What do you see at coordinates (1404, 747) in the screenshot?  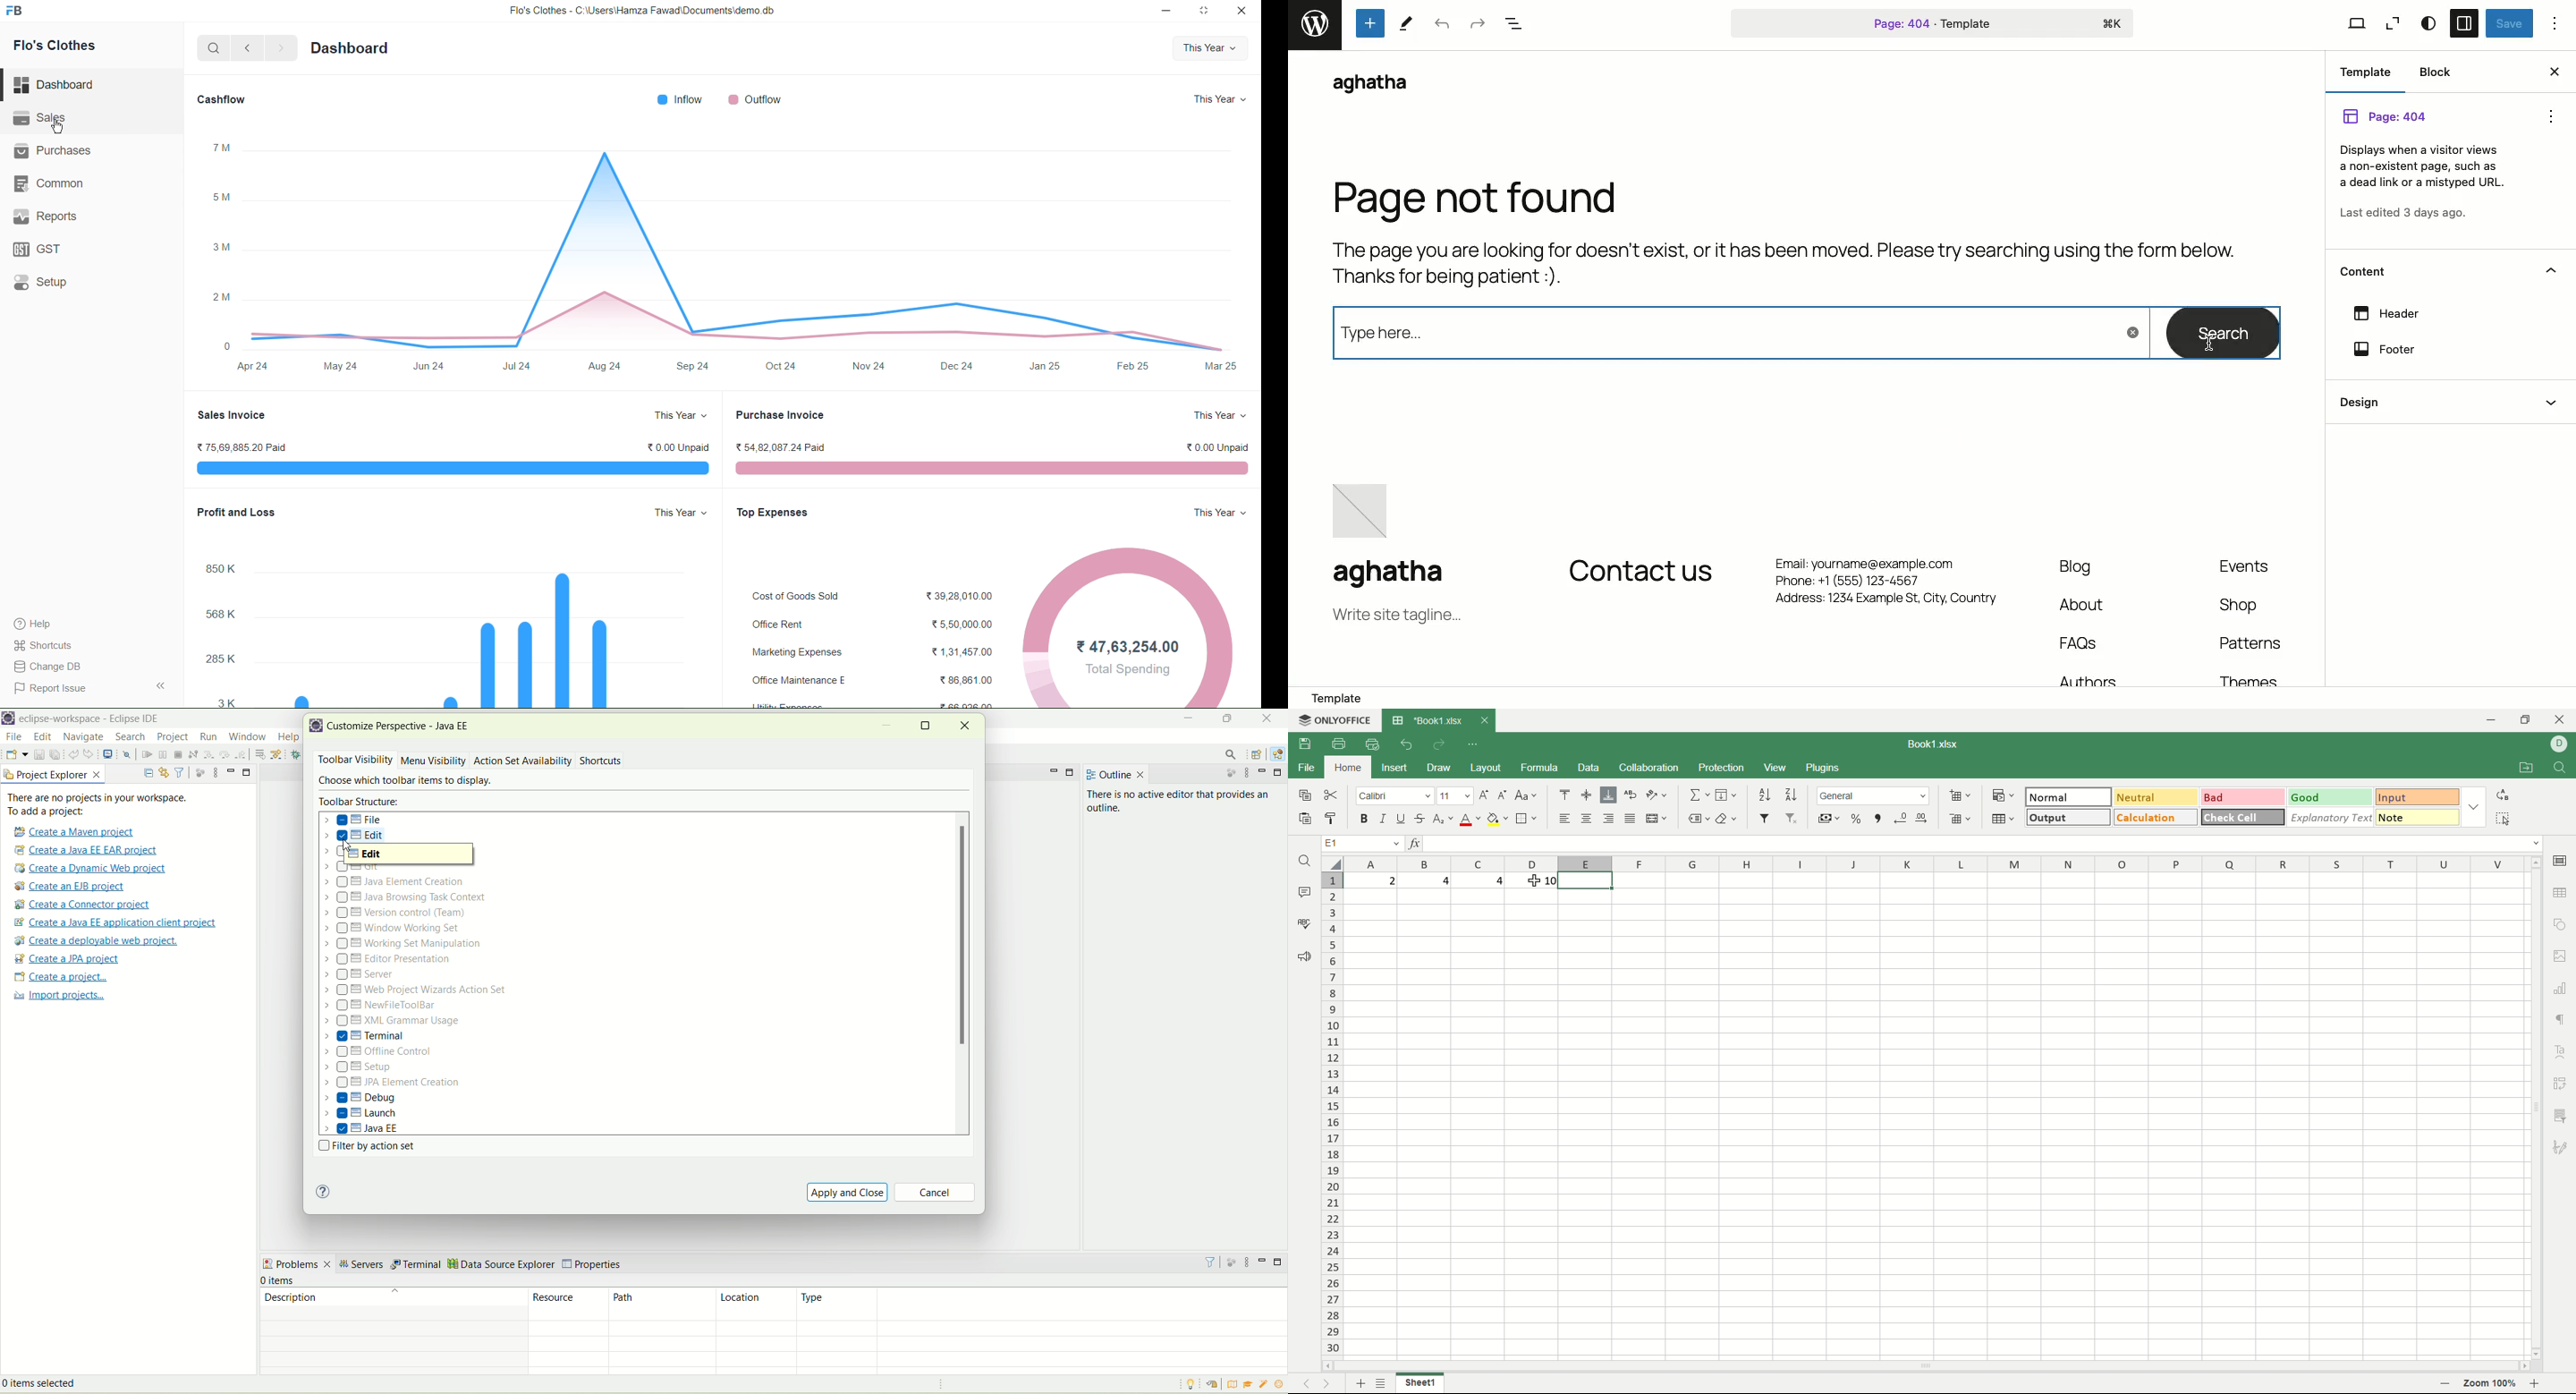 I see `undo` at bounding box center [1404, 747].